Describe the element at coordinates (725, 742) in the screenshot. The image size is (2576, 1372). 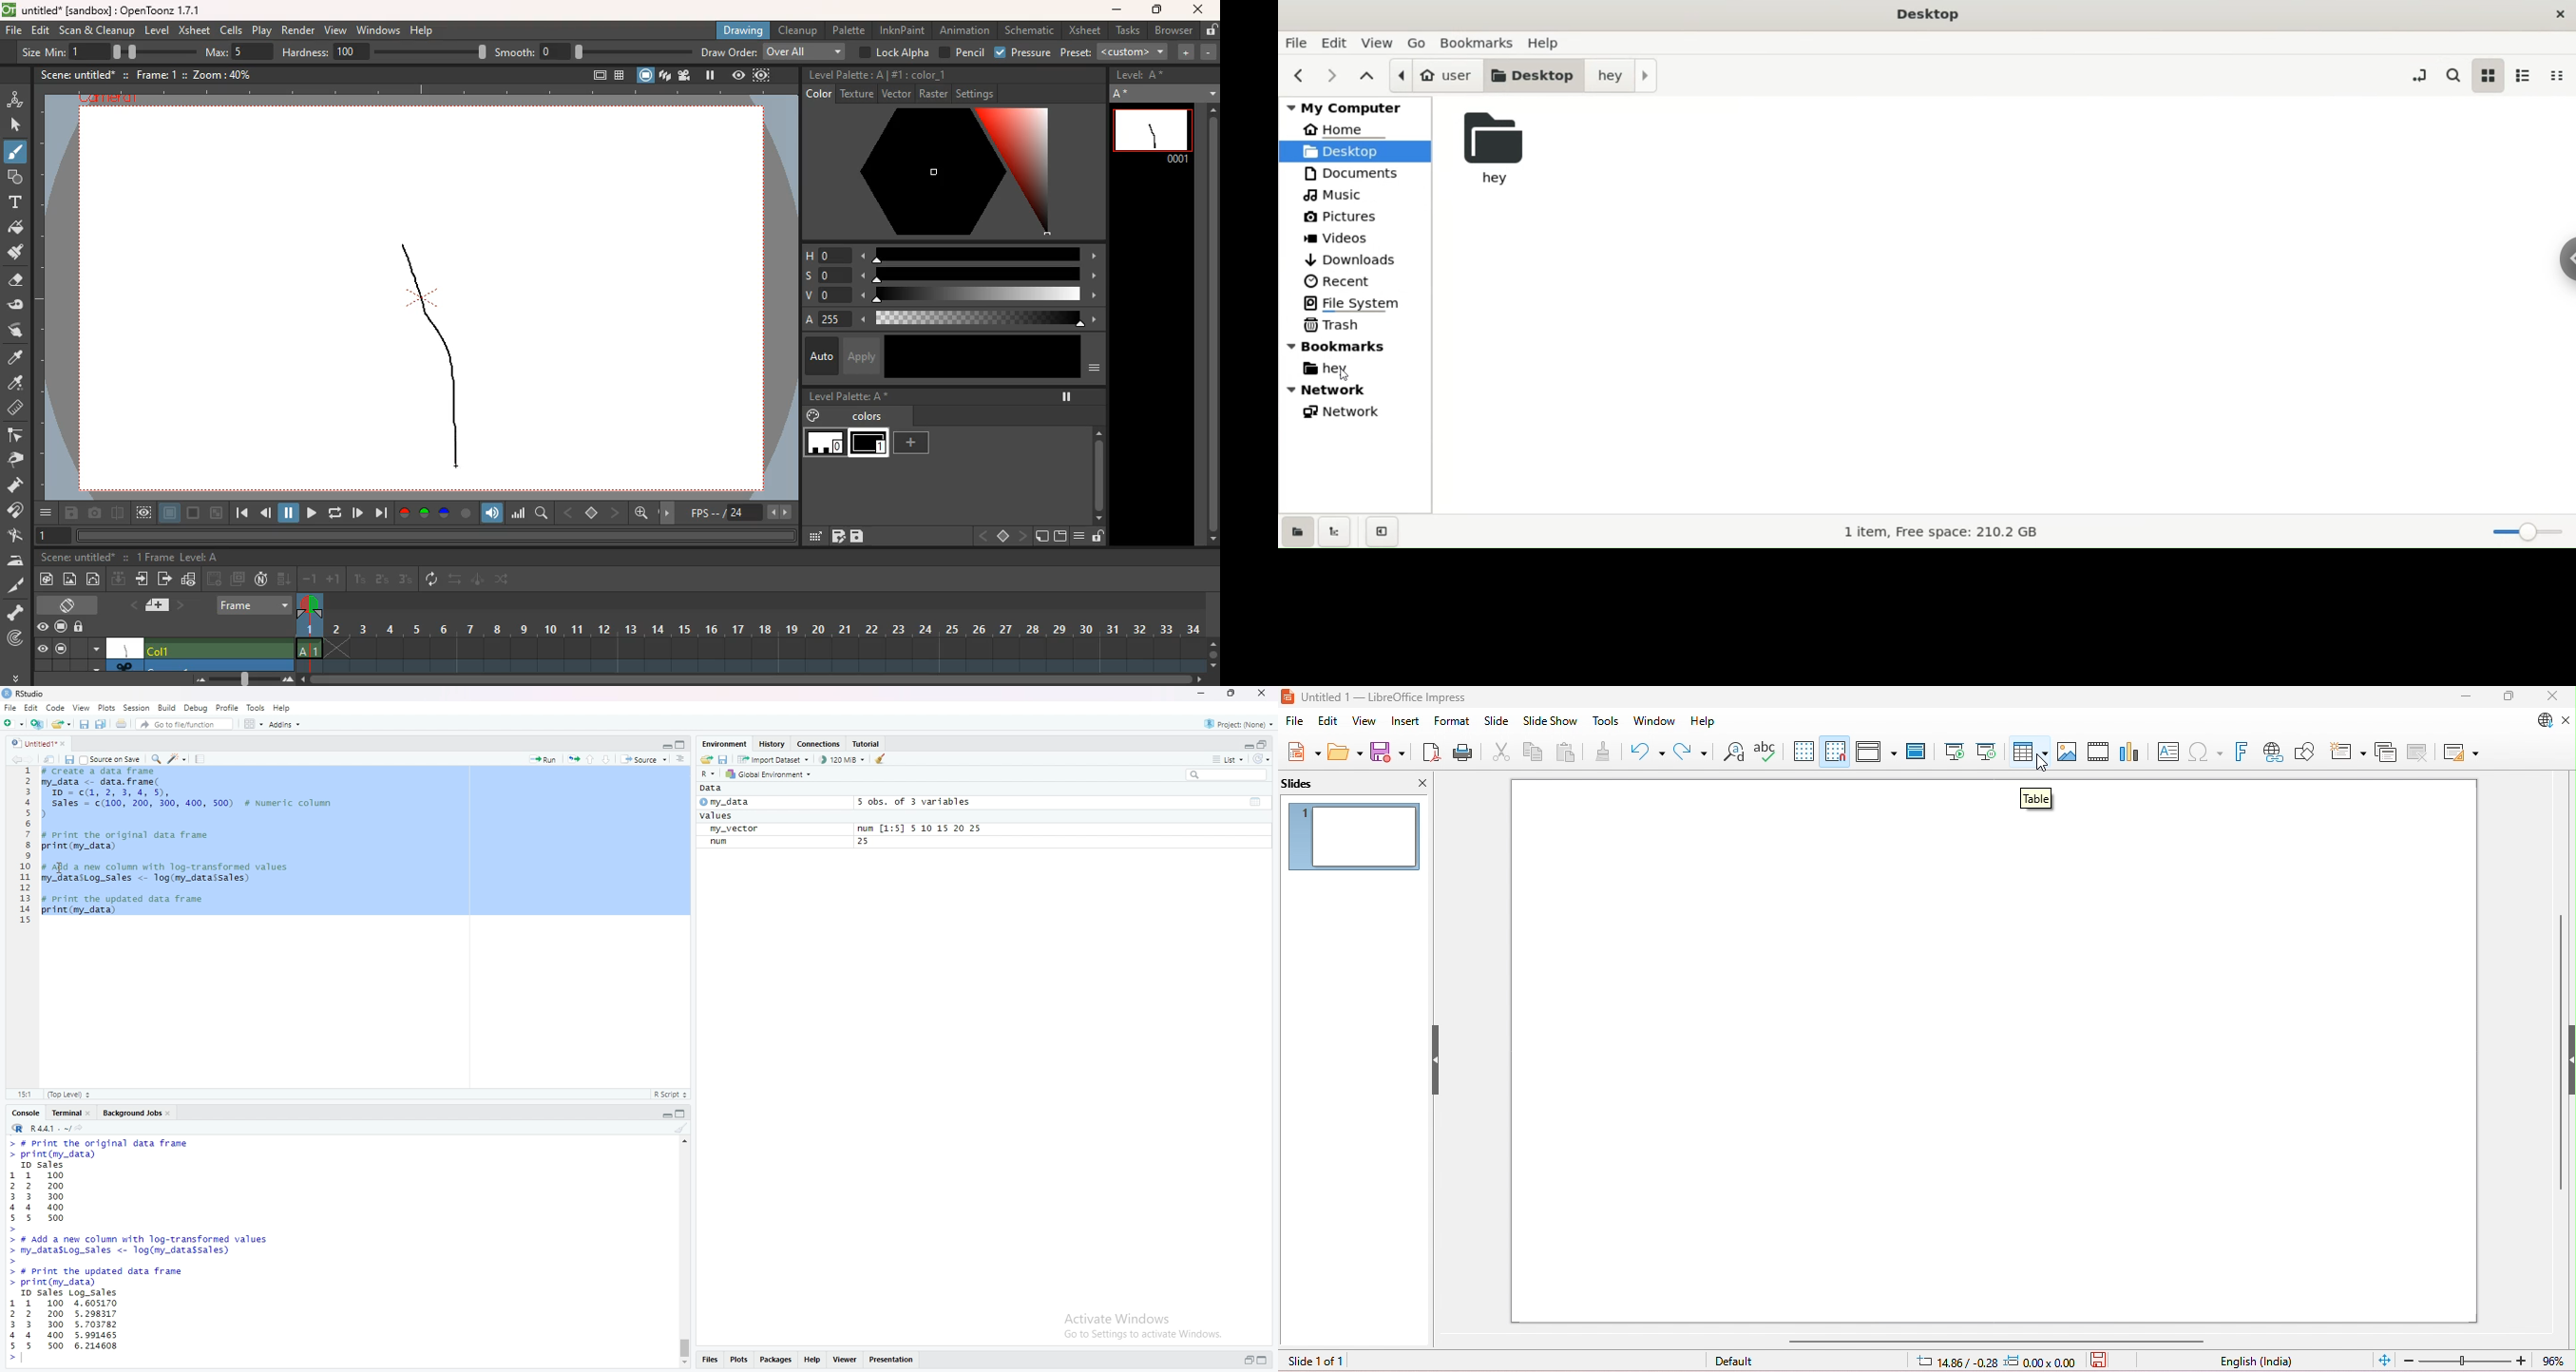
I see `environment` at that location.